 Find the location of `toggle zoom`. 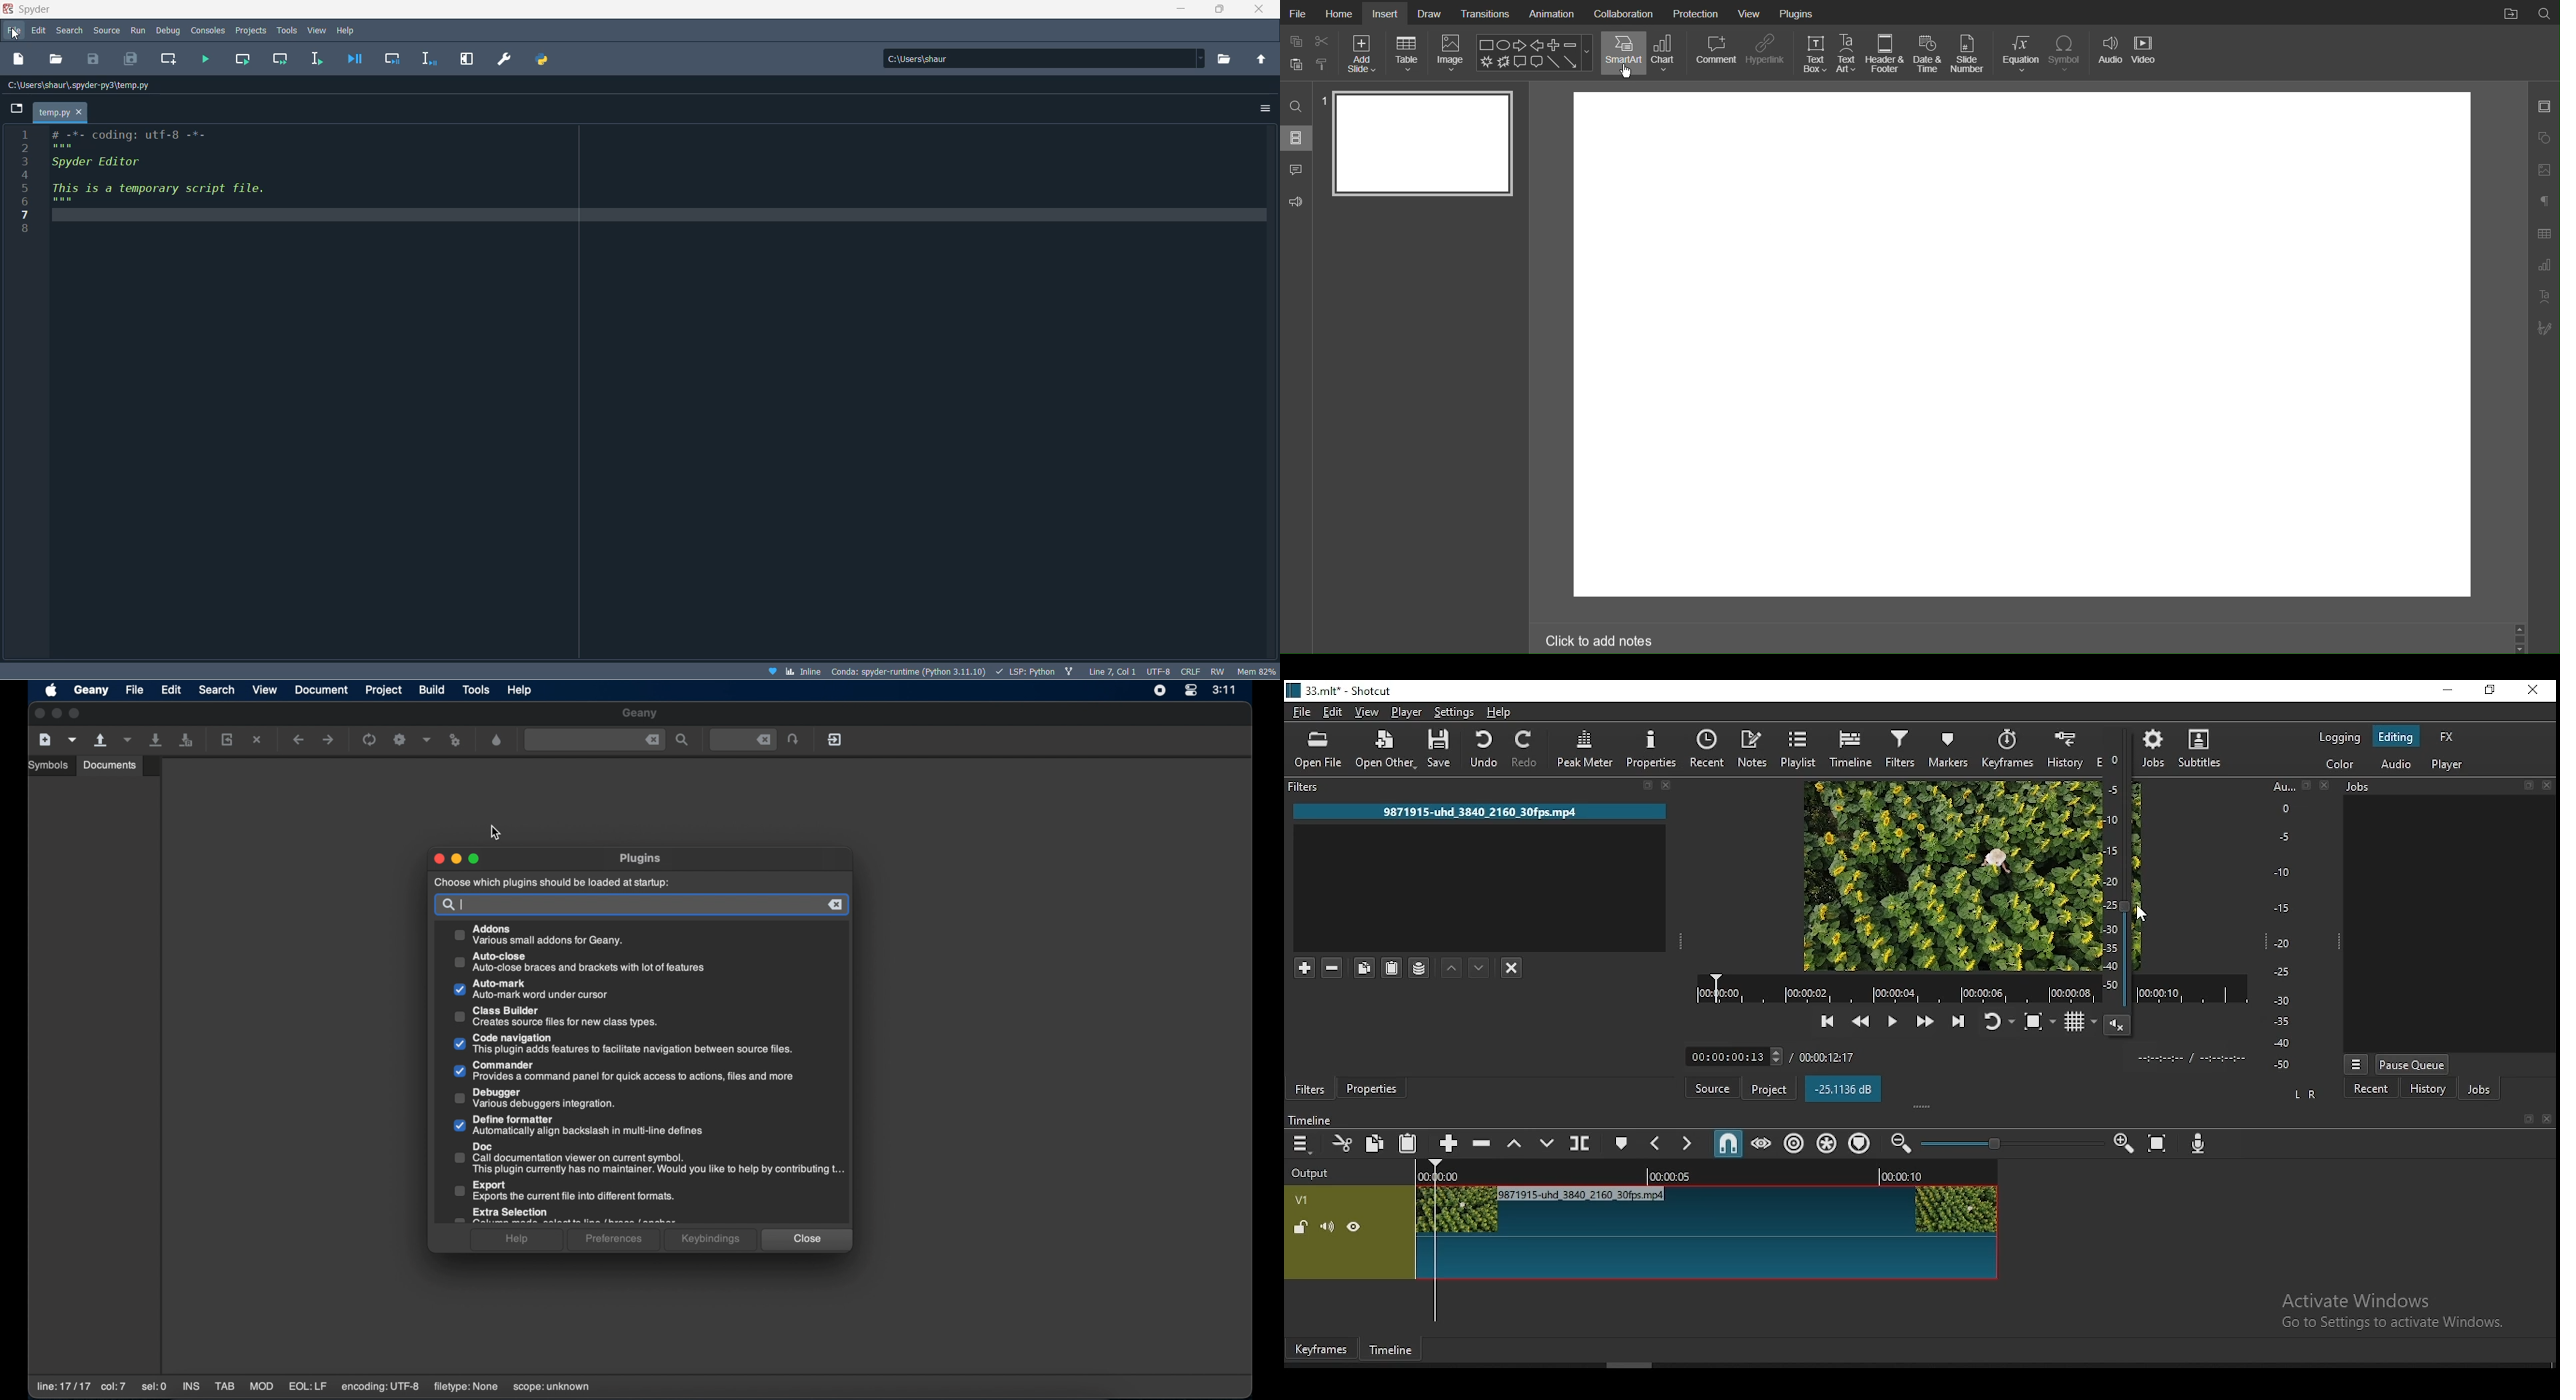

toggle zoom is located at coordinates (2038, 1024).